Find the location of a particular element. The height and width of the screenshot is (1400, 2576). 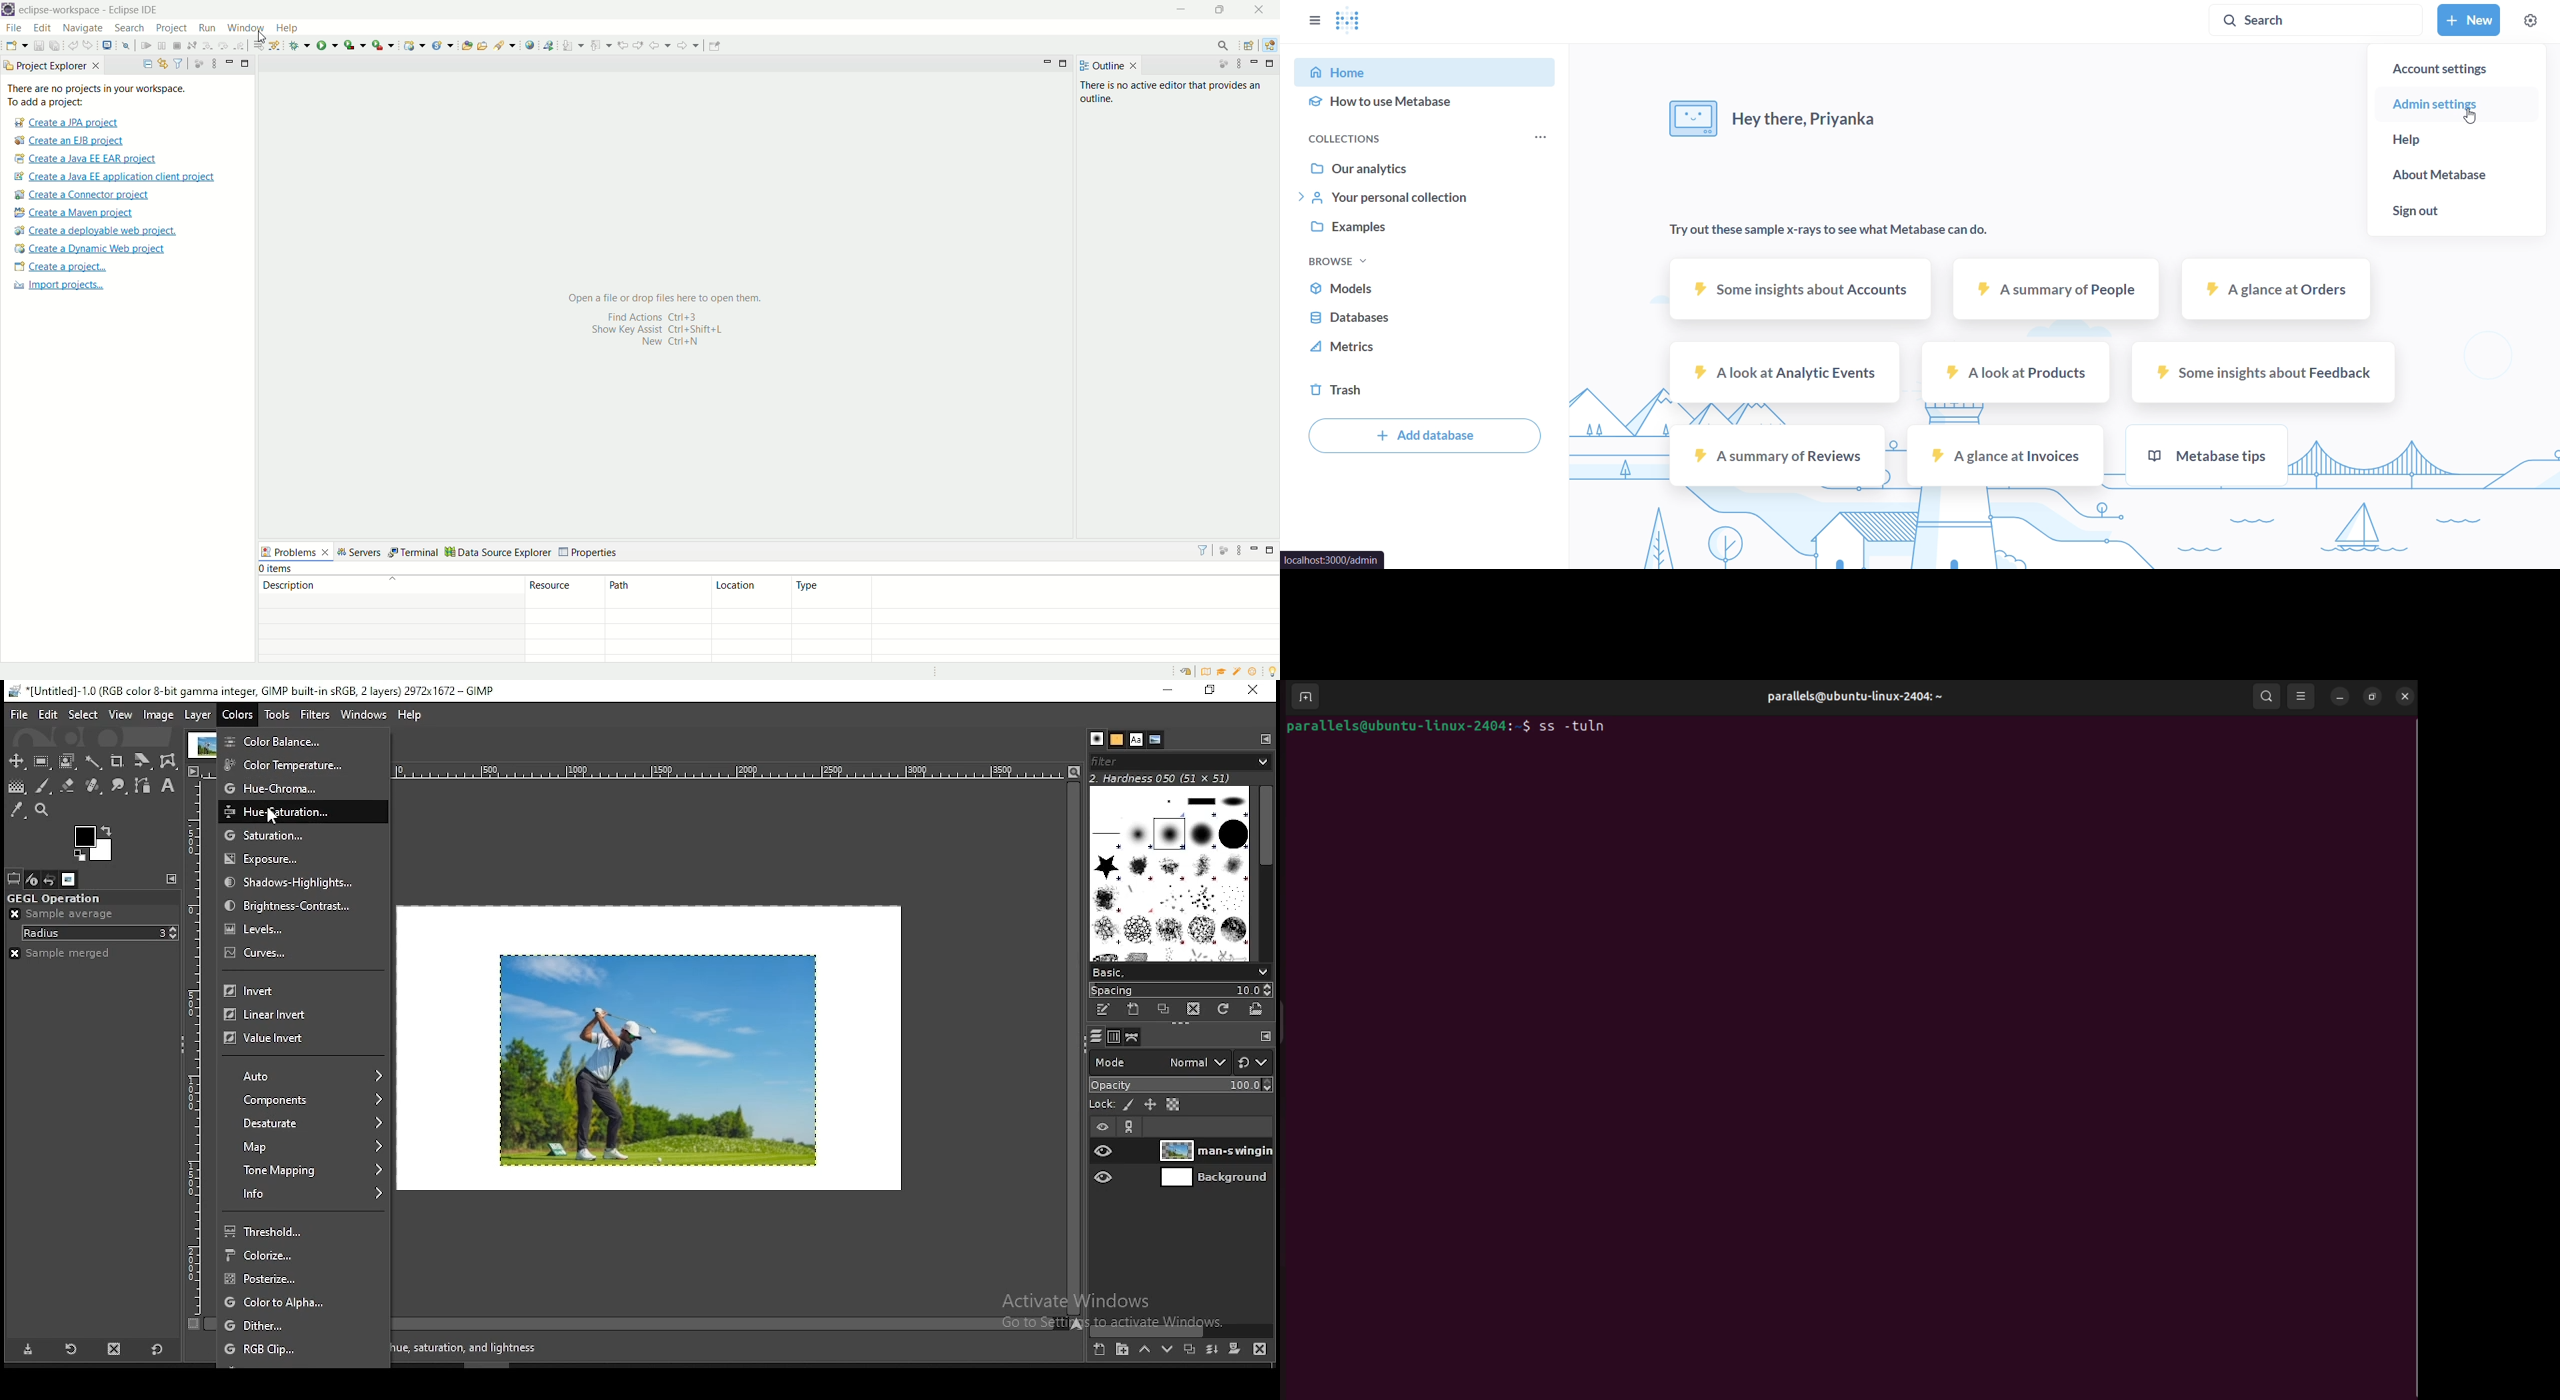

run is located at coordinates (328, 44).